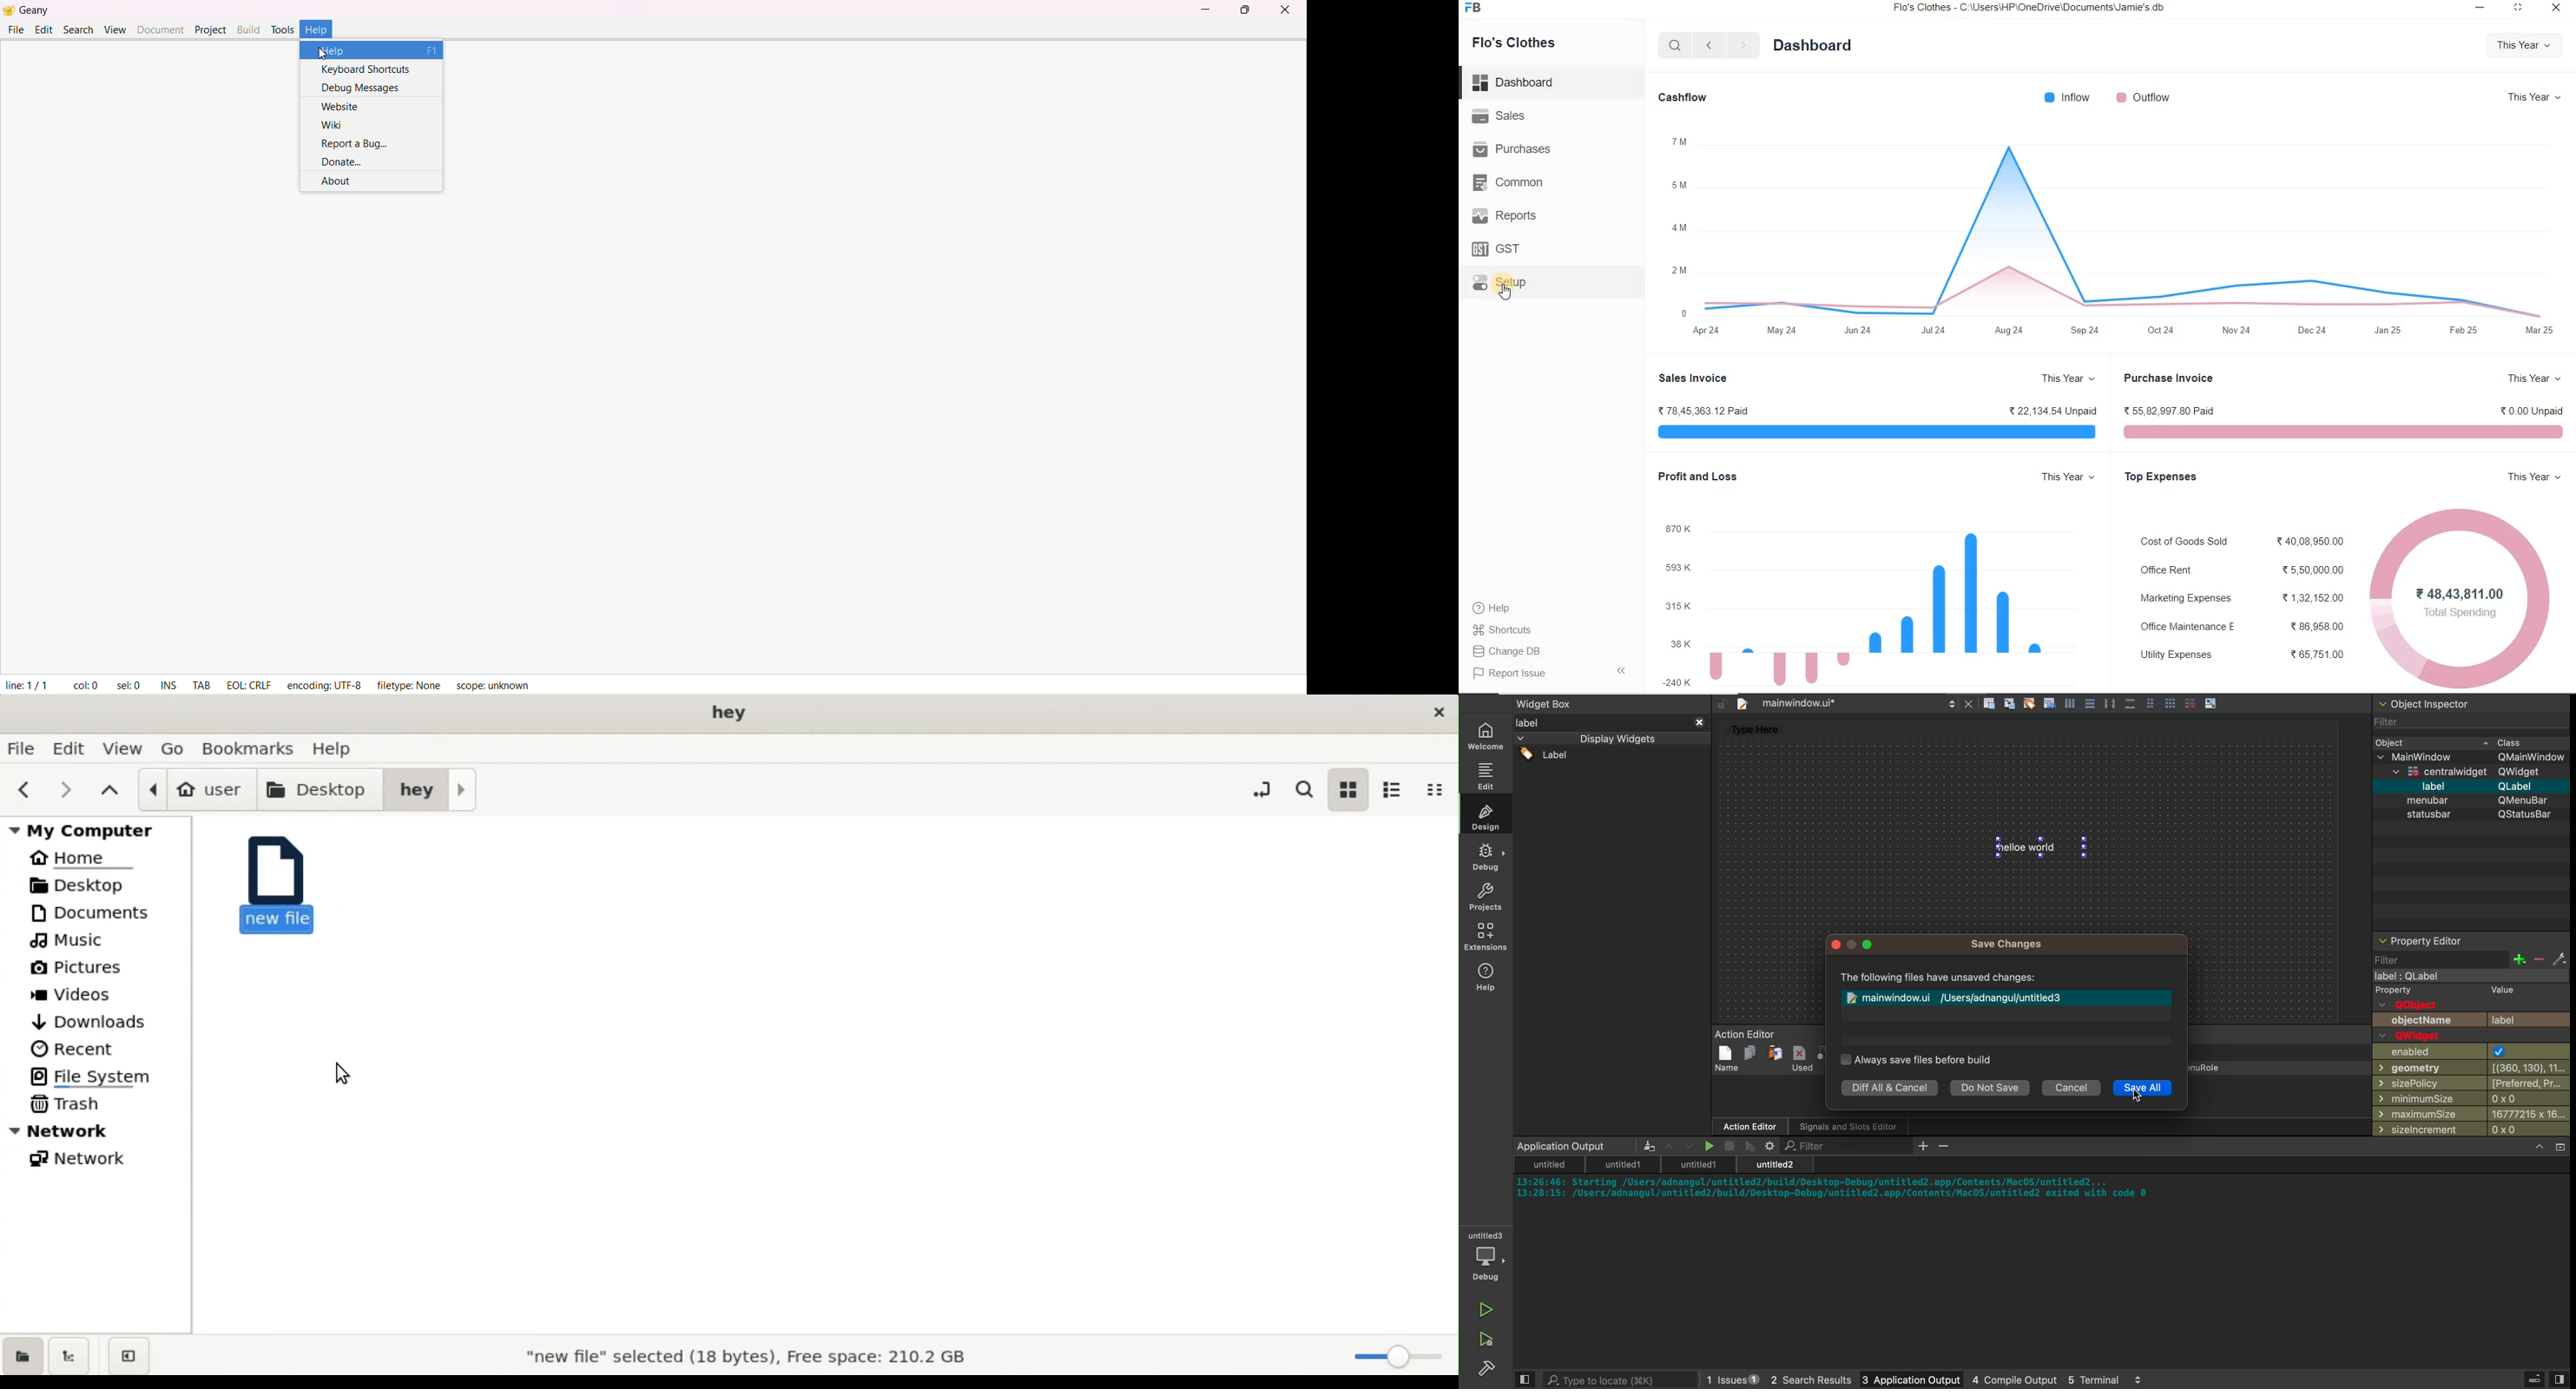 Image resolution: width=2576 pixels, height=1400 pixels. What do you see at coordinates (1877, 431) in the screenshot?
I see `Blue color indication` at bounding box center [1877, 431].